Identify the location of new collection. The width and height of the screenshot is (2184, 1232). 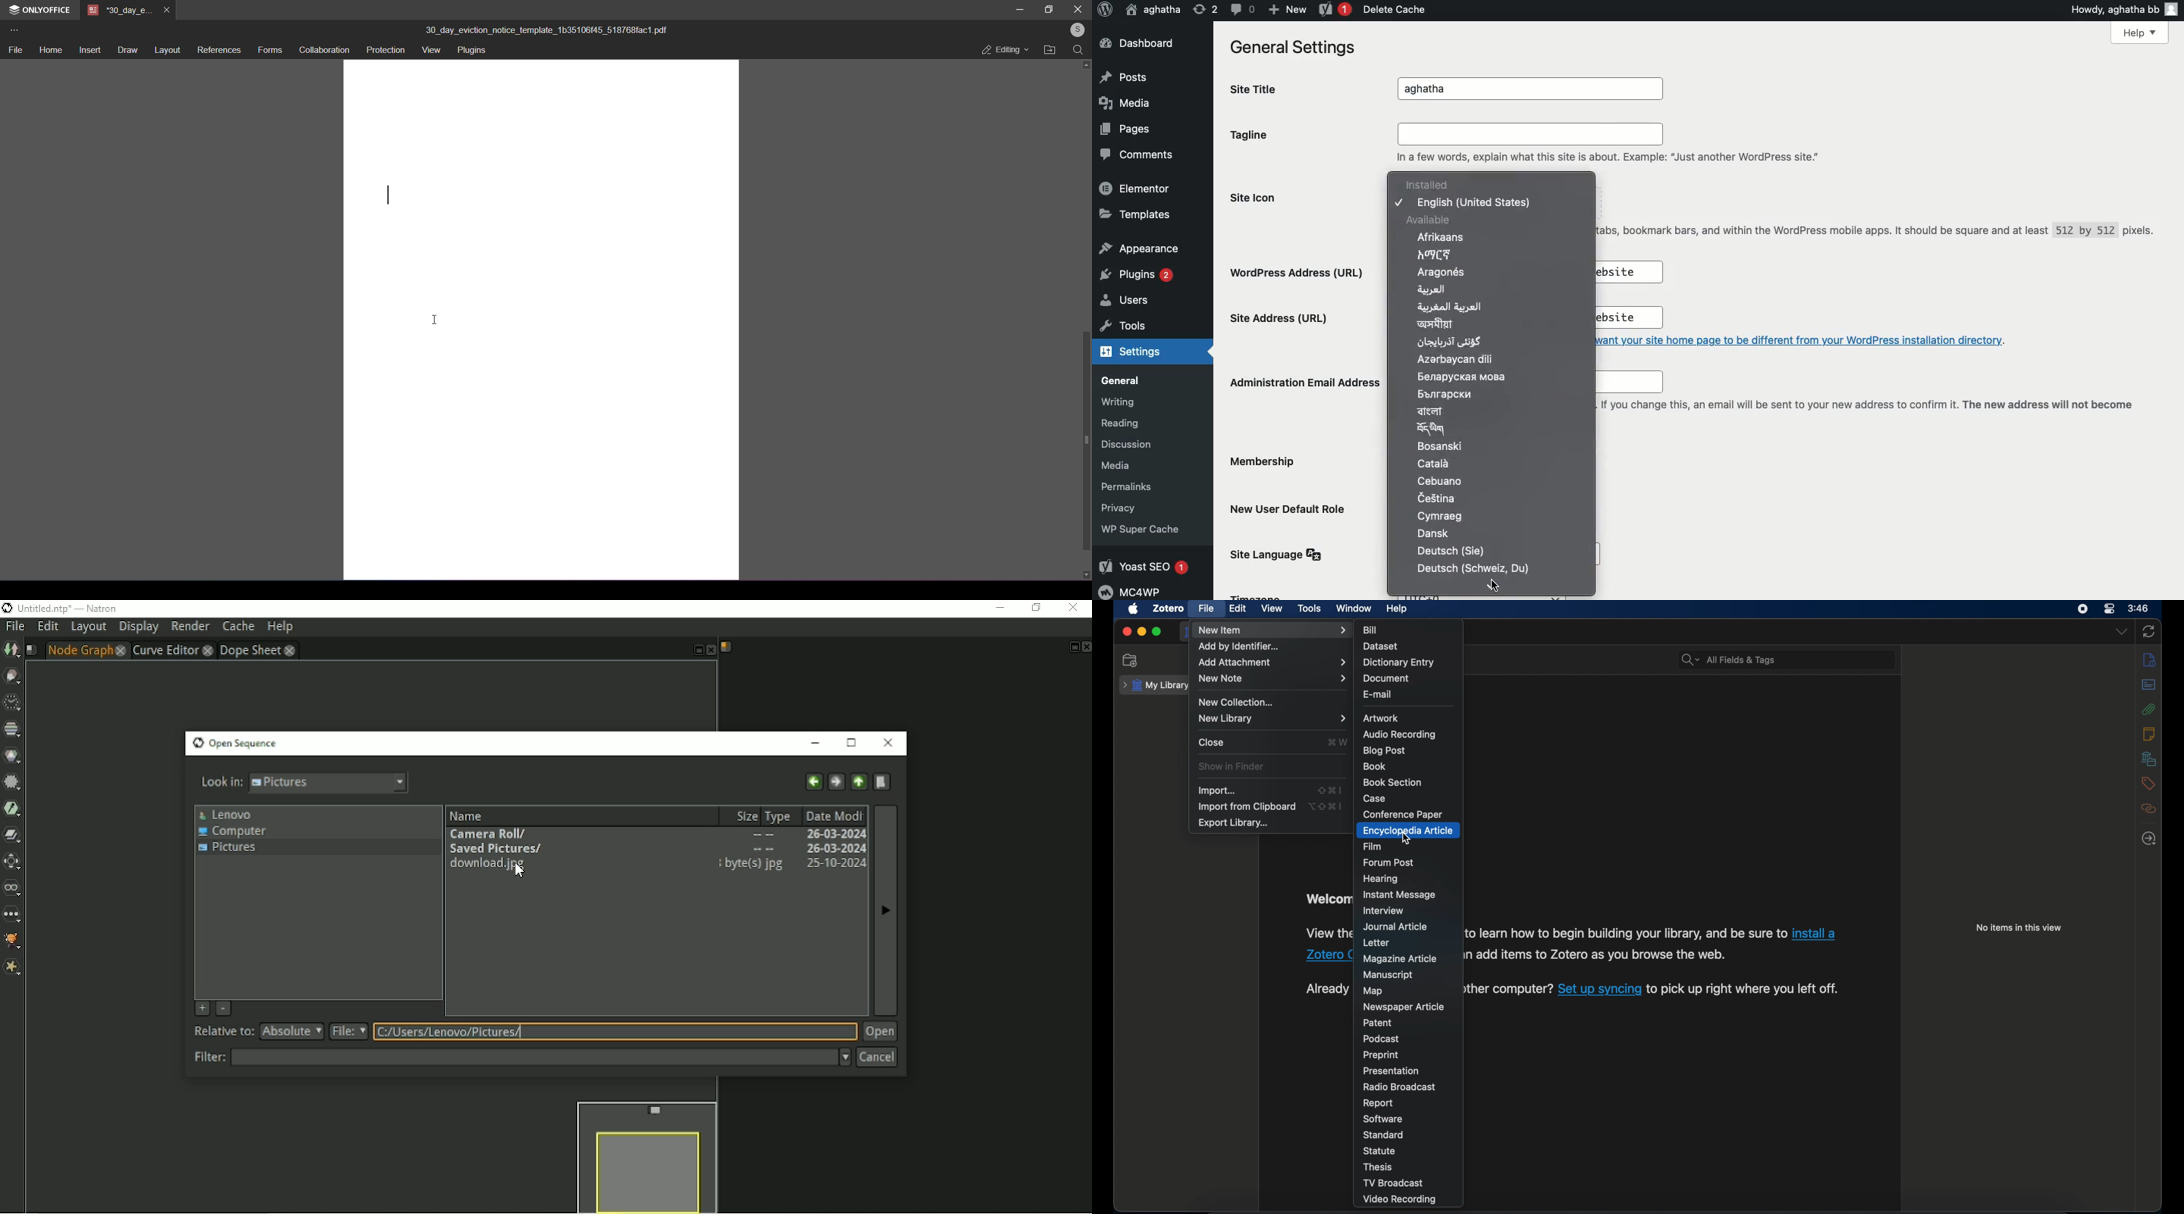
(1238, 702).